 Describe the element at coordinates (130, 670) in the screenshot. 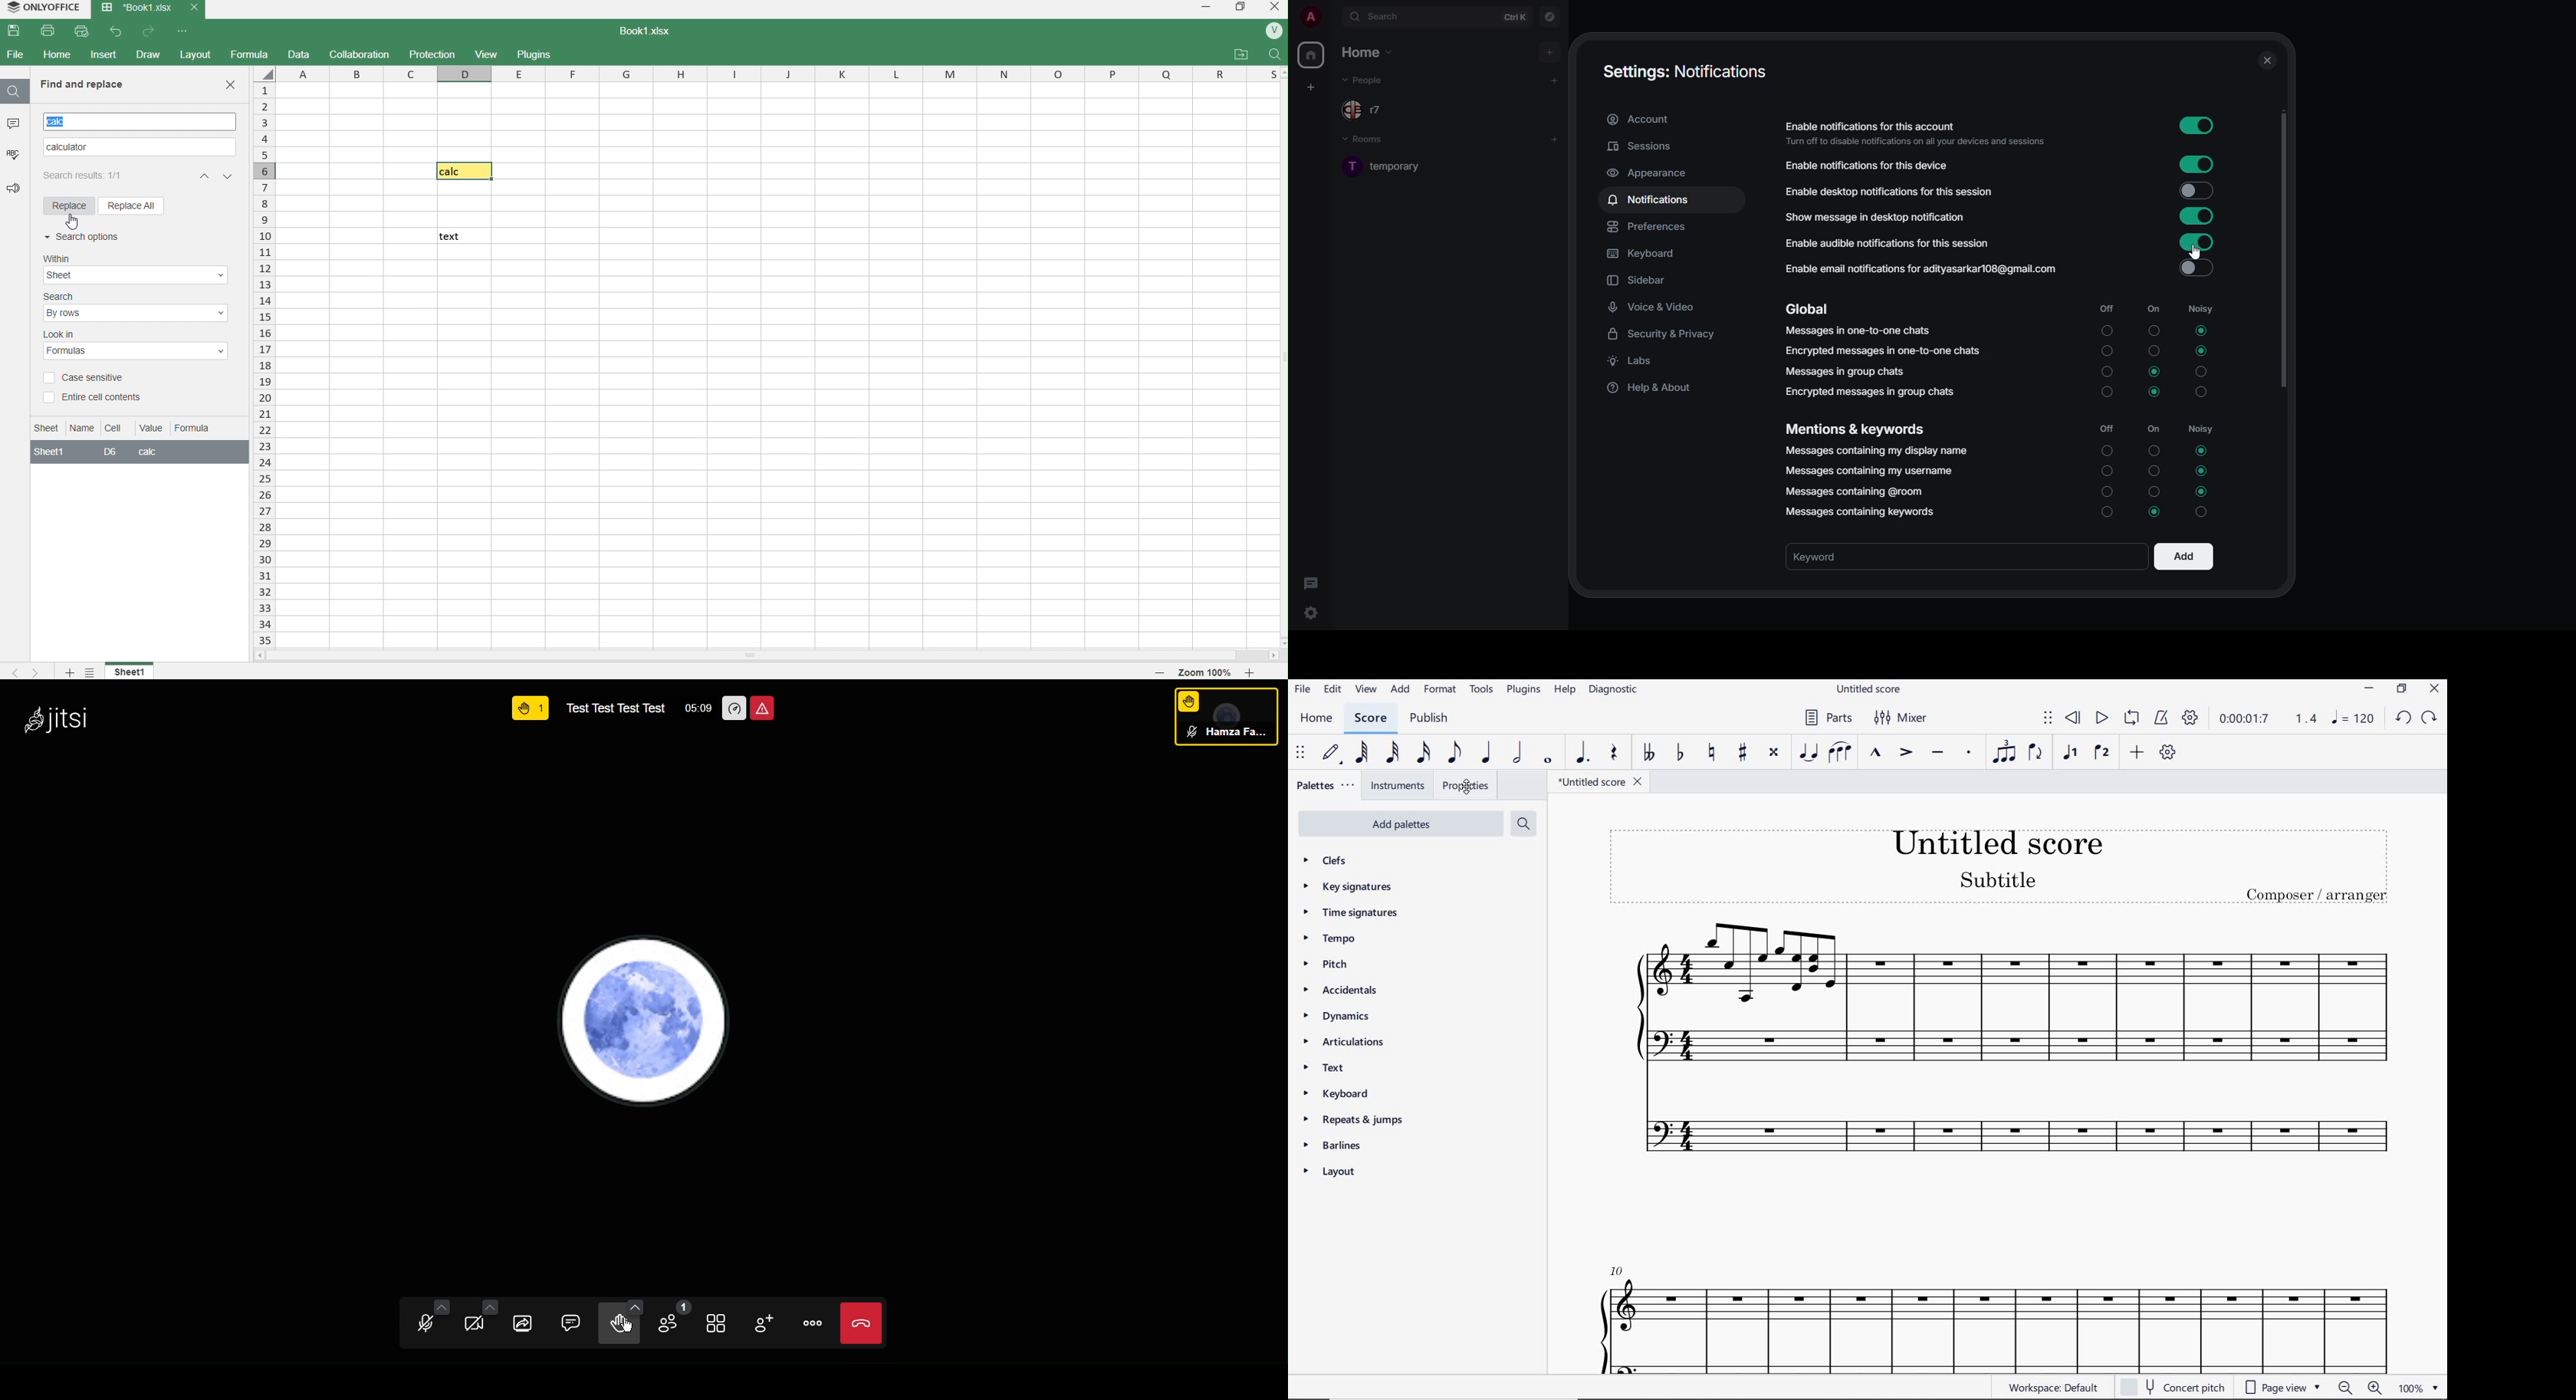

I see `sheet 1` at that location.